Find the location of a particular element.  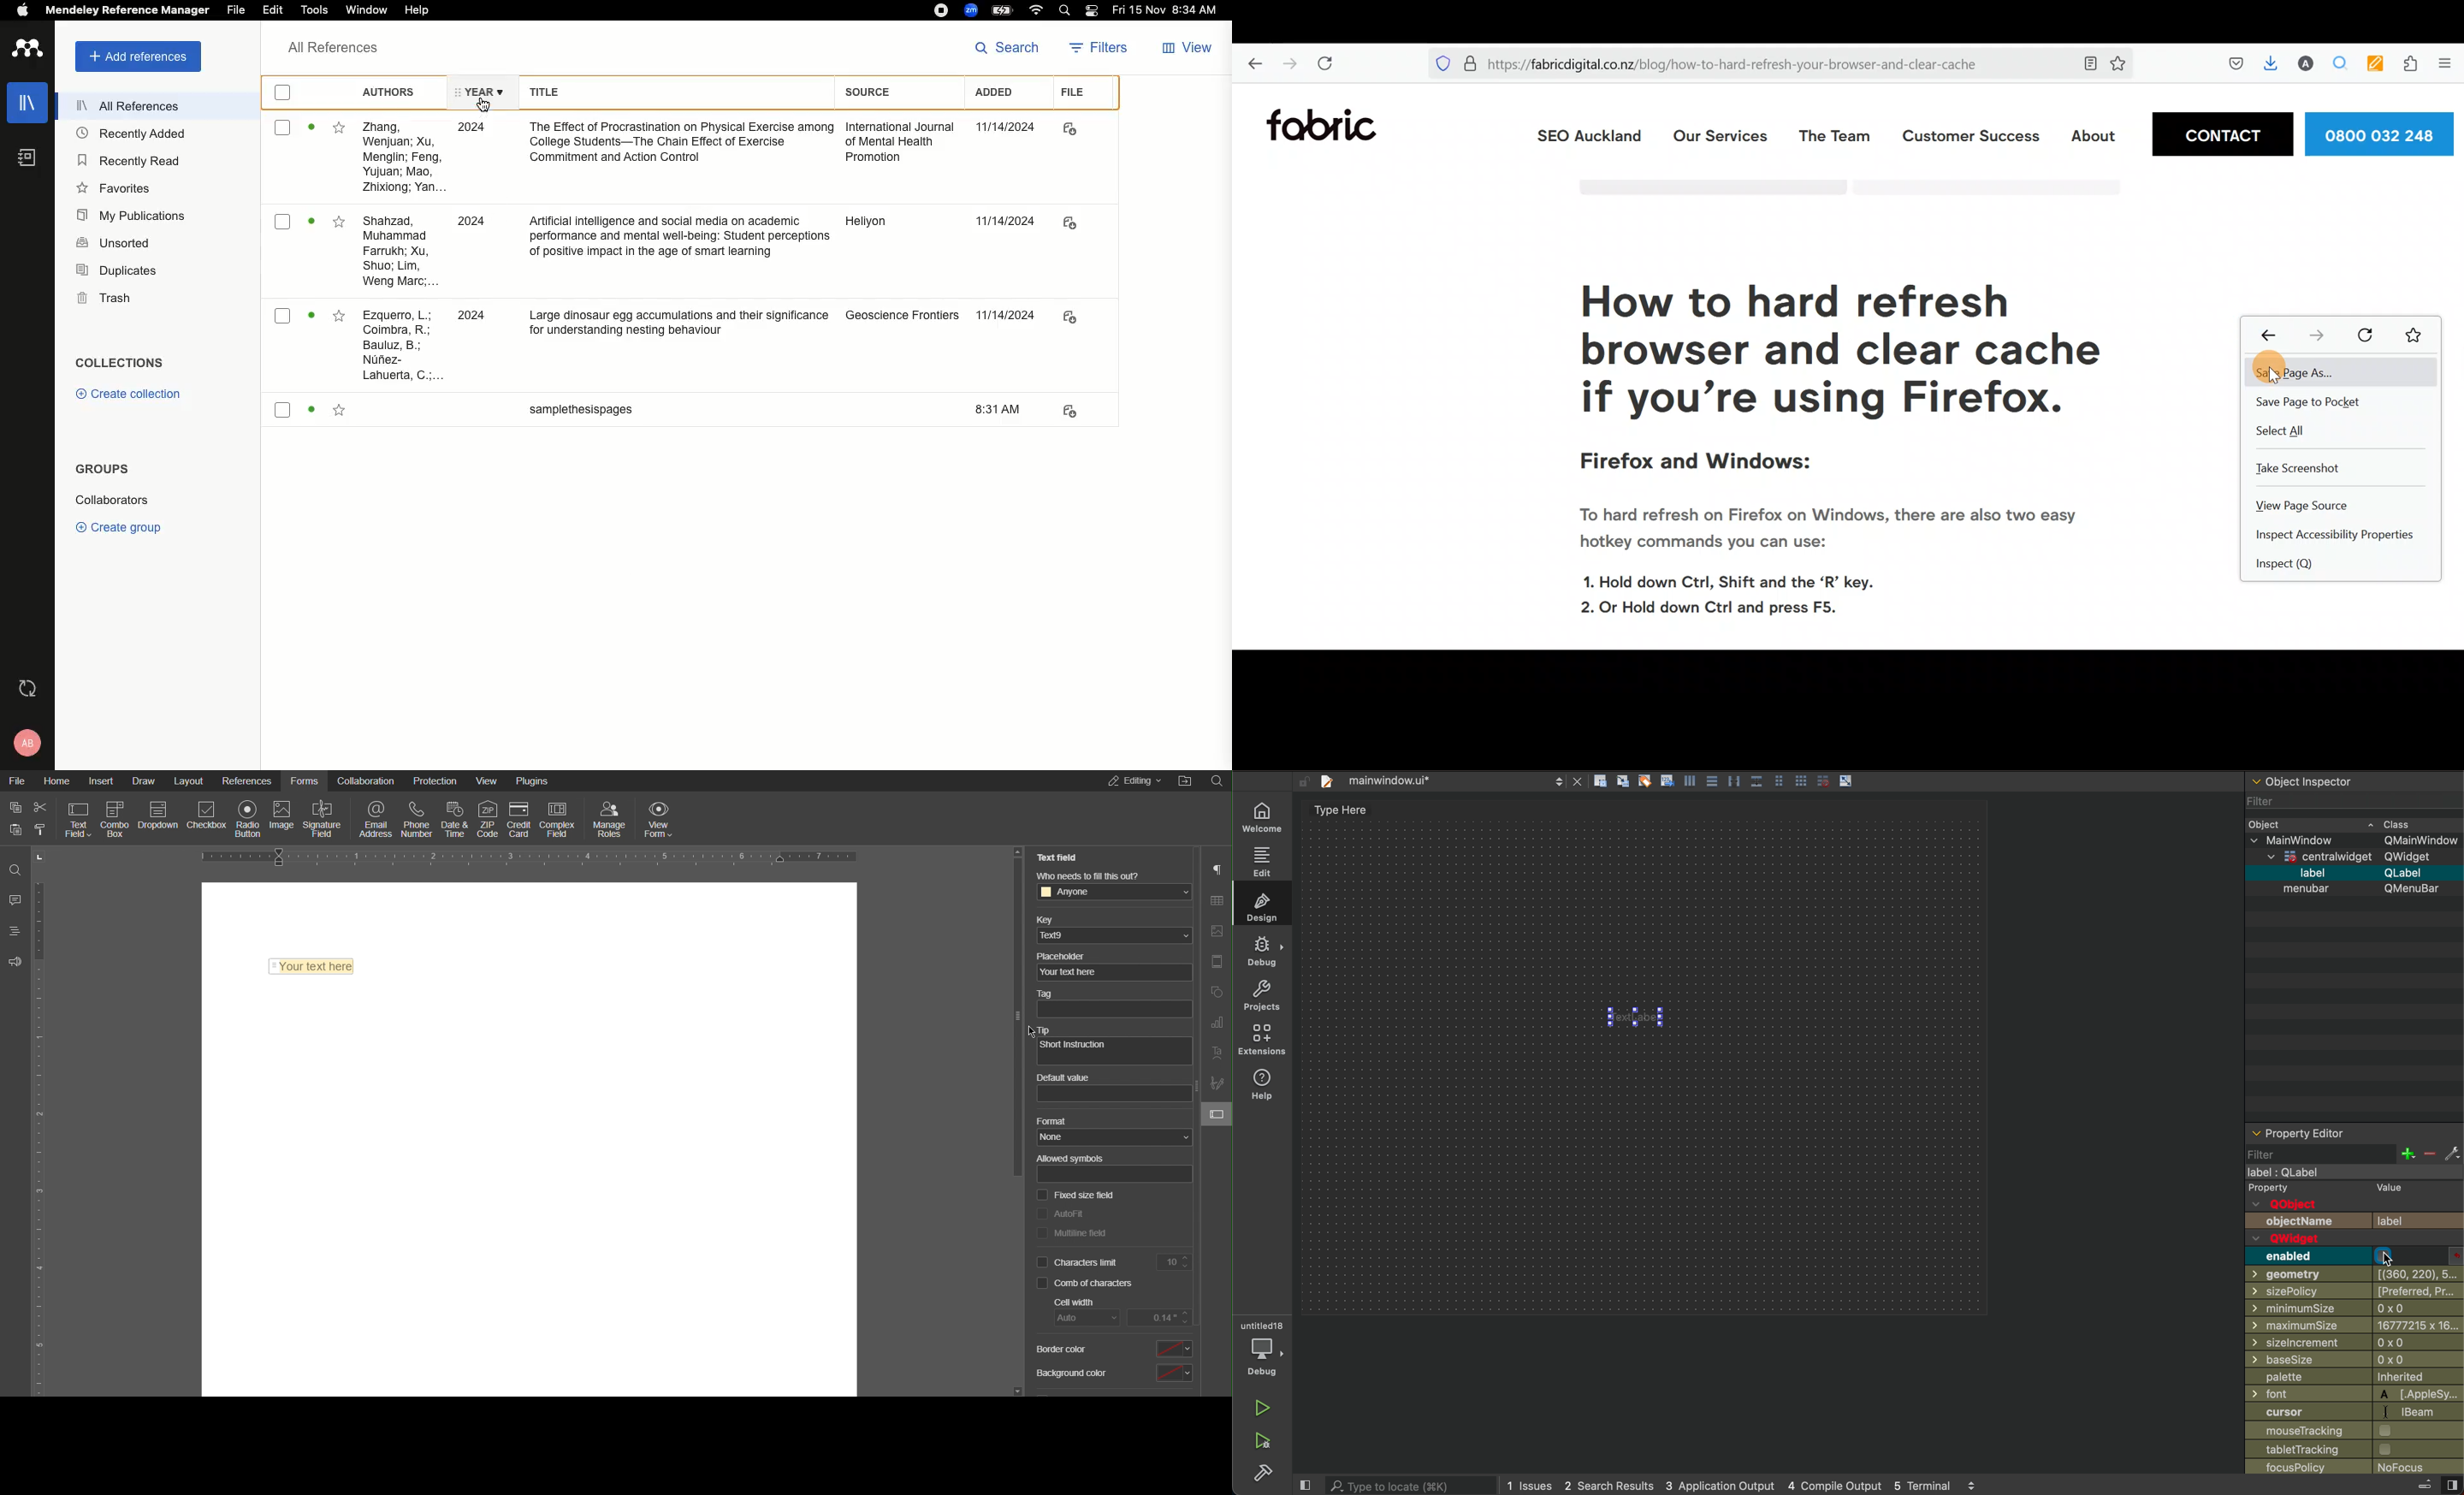

year of publication is located at coordinates (477, 132).